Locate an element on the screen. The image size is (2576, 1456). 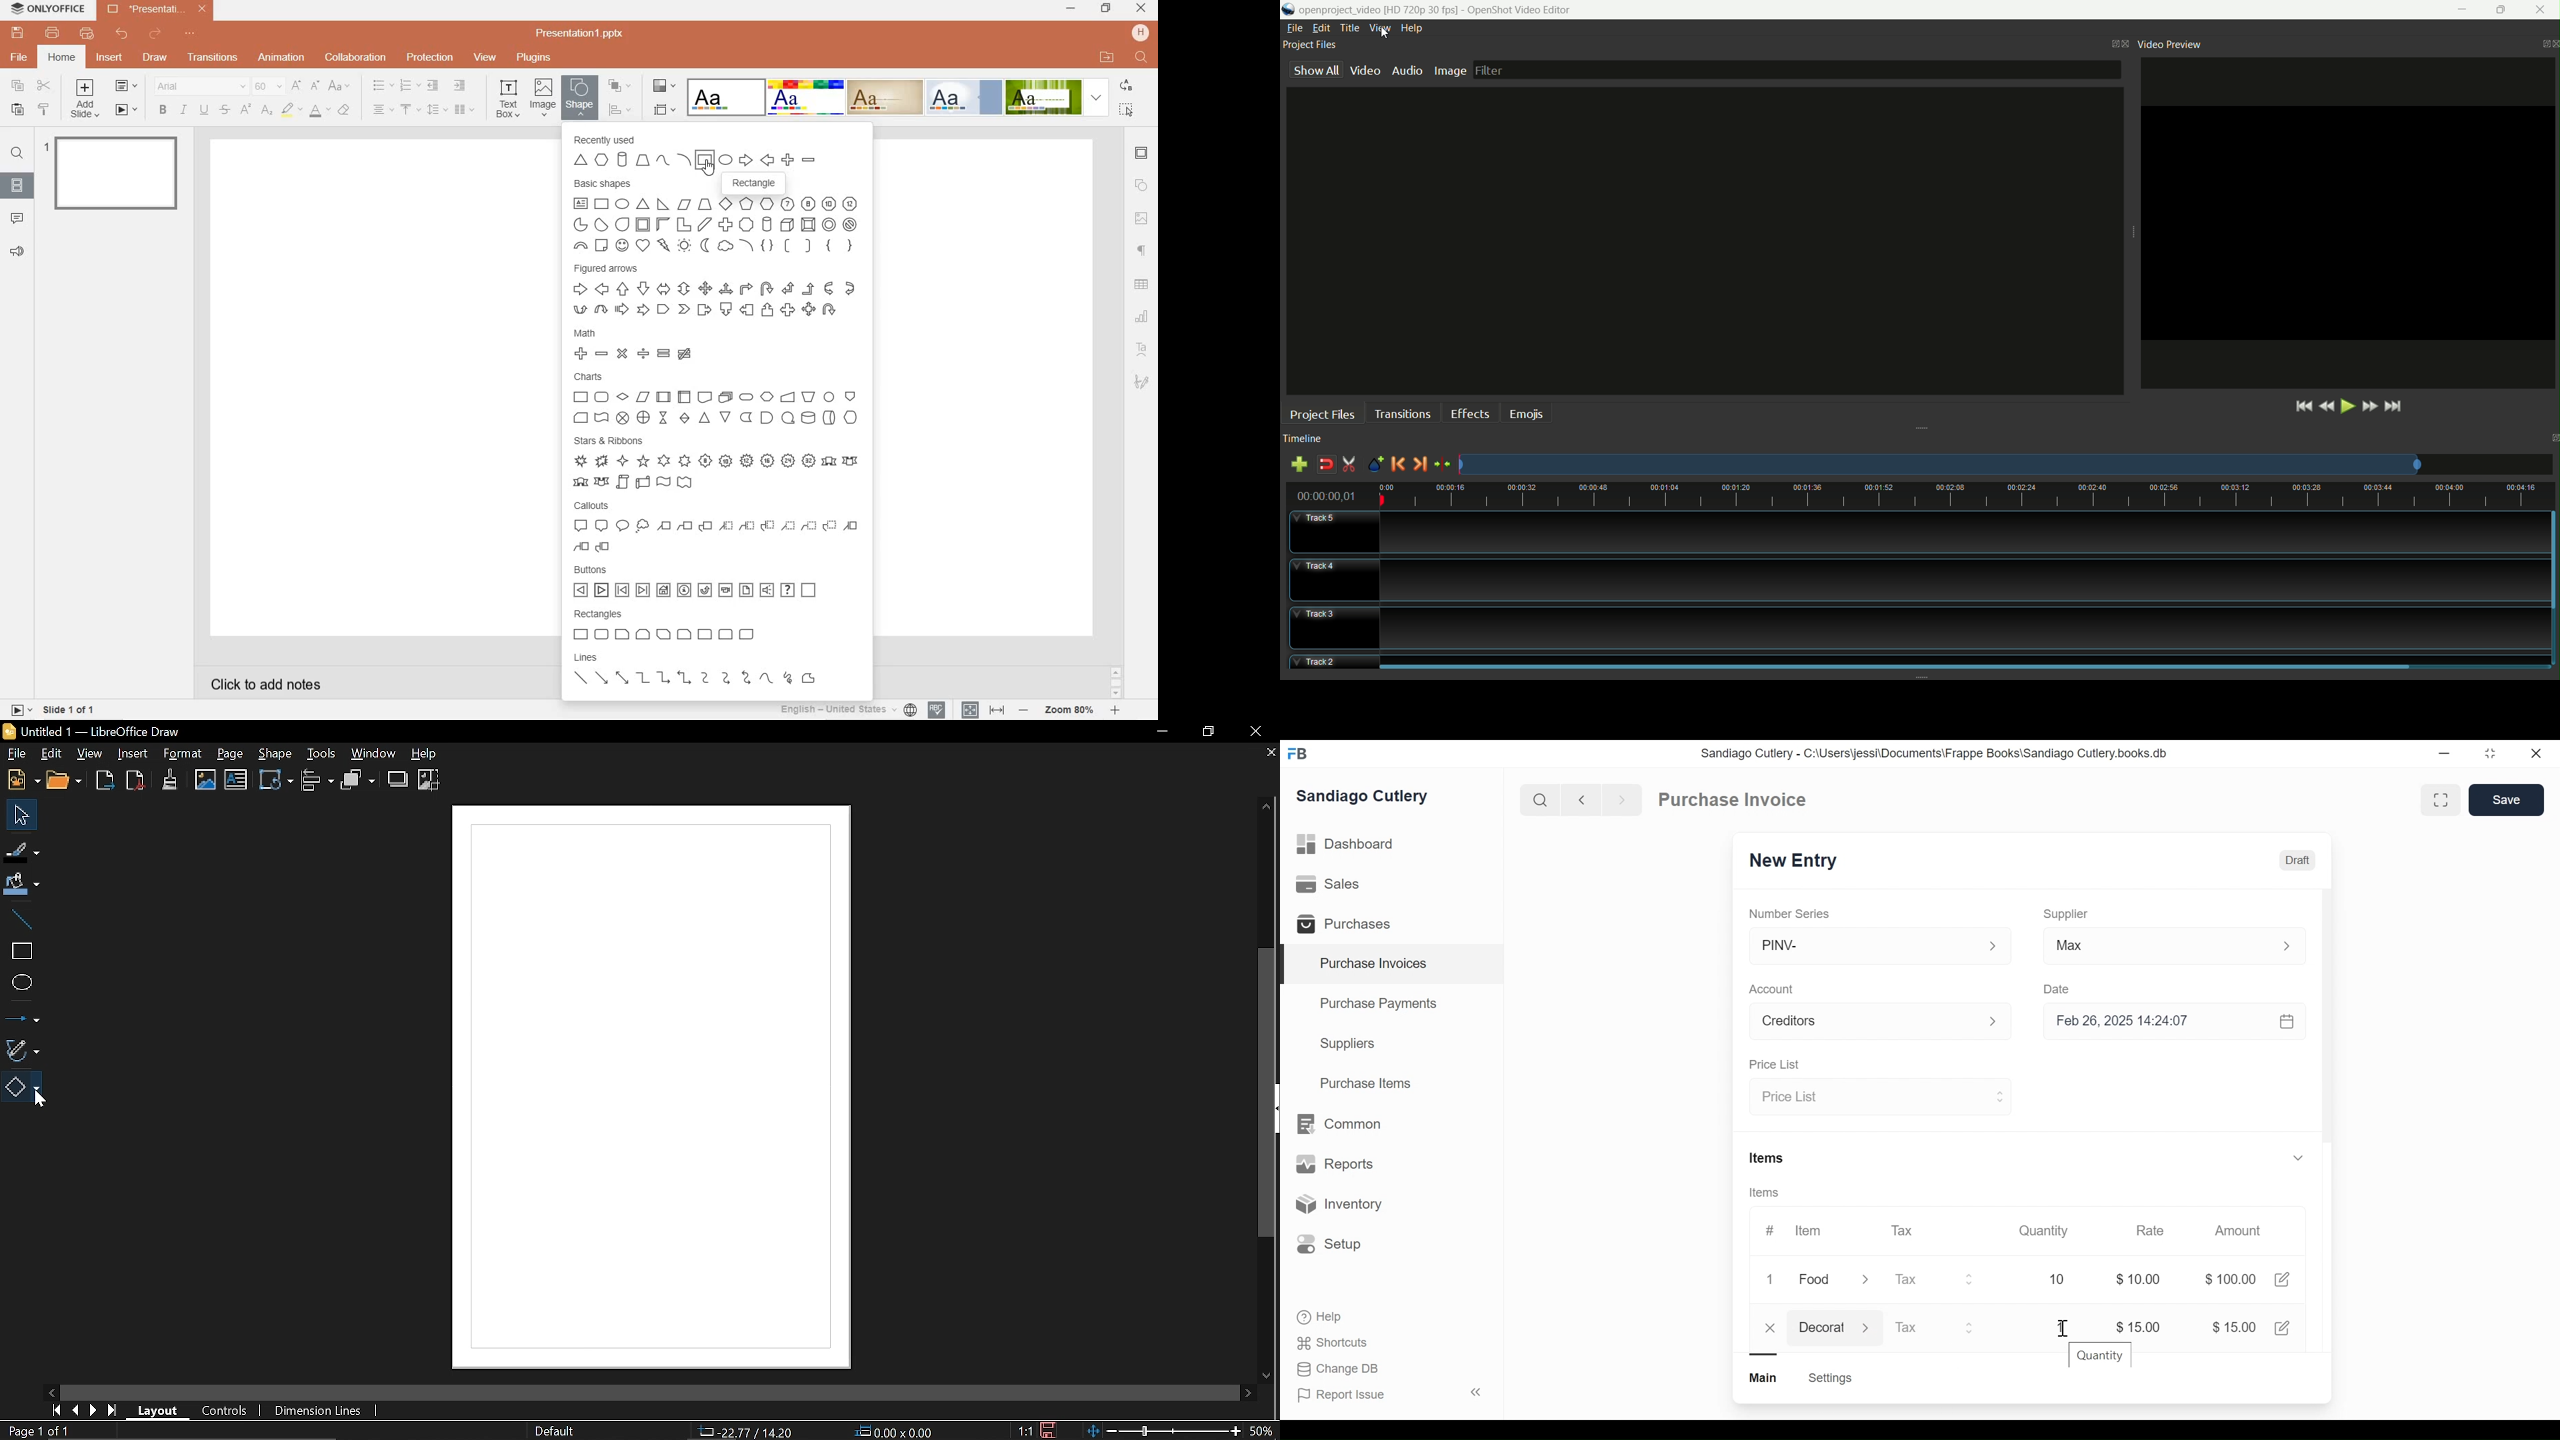
Merge is located at coordinates (725, 417).